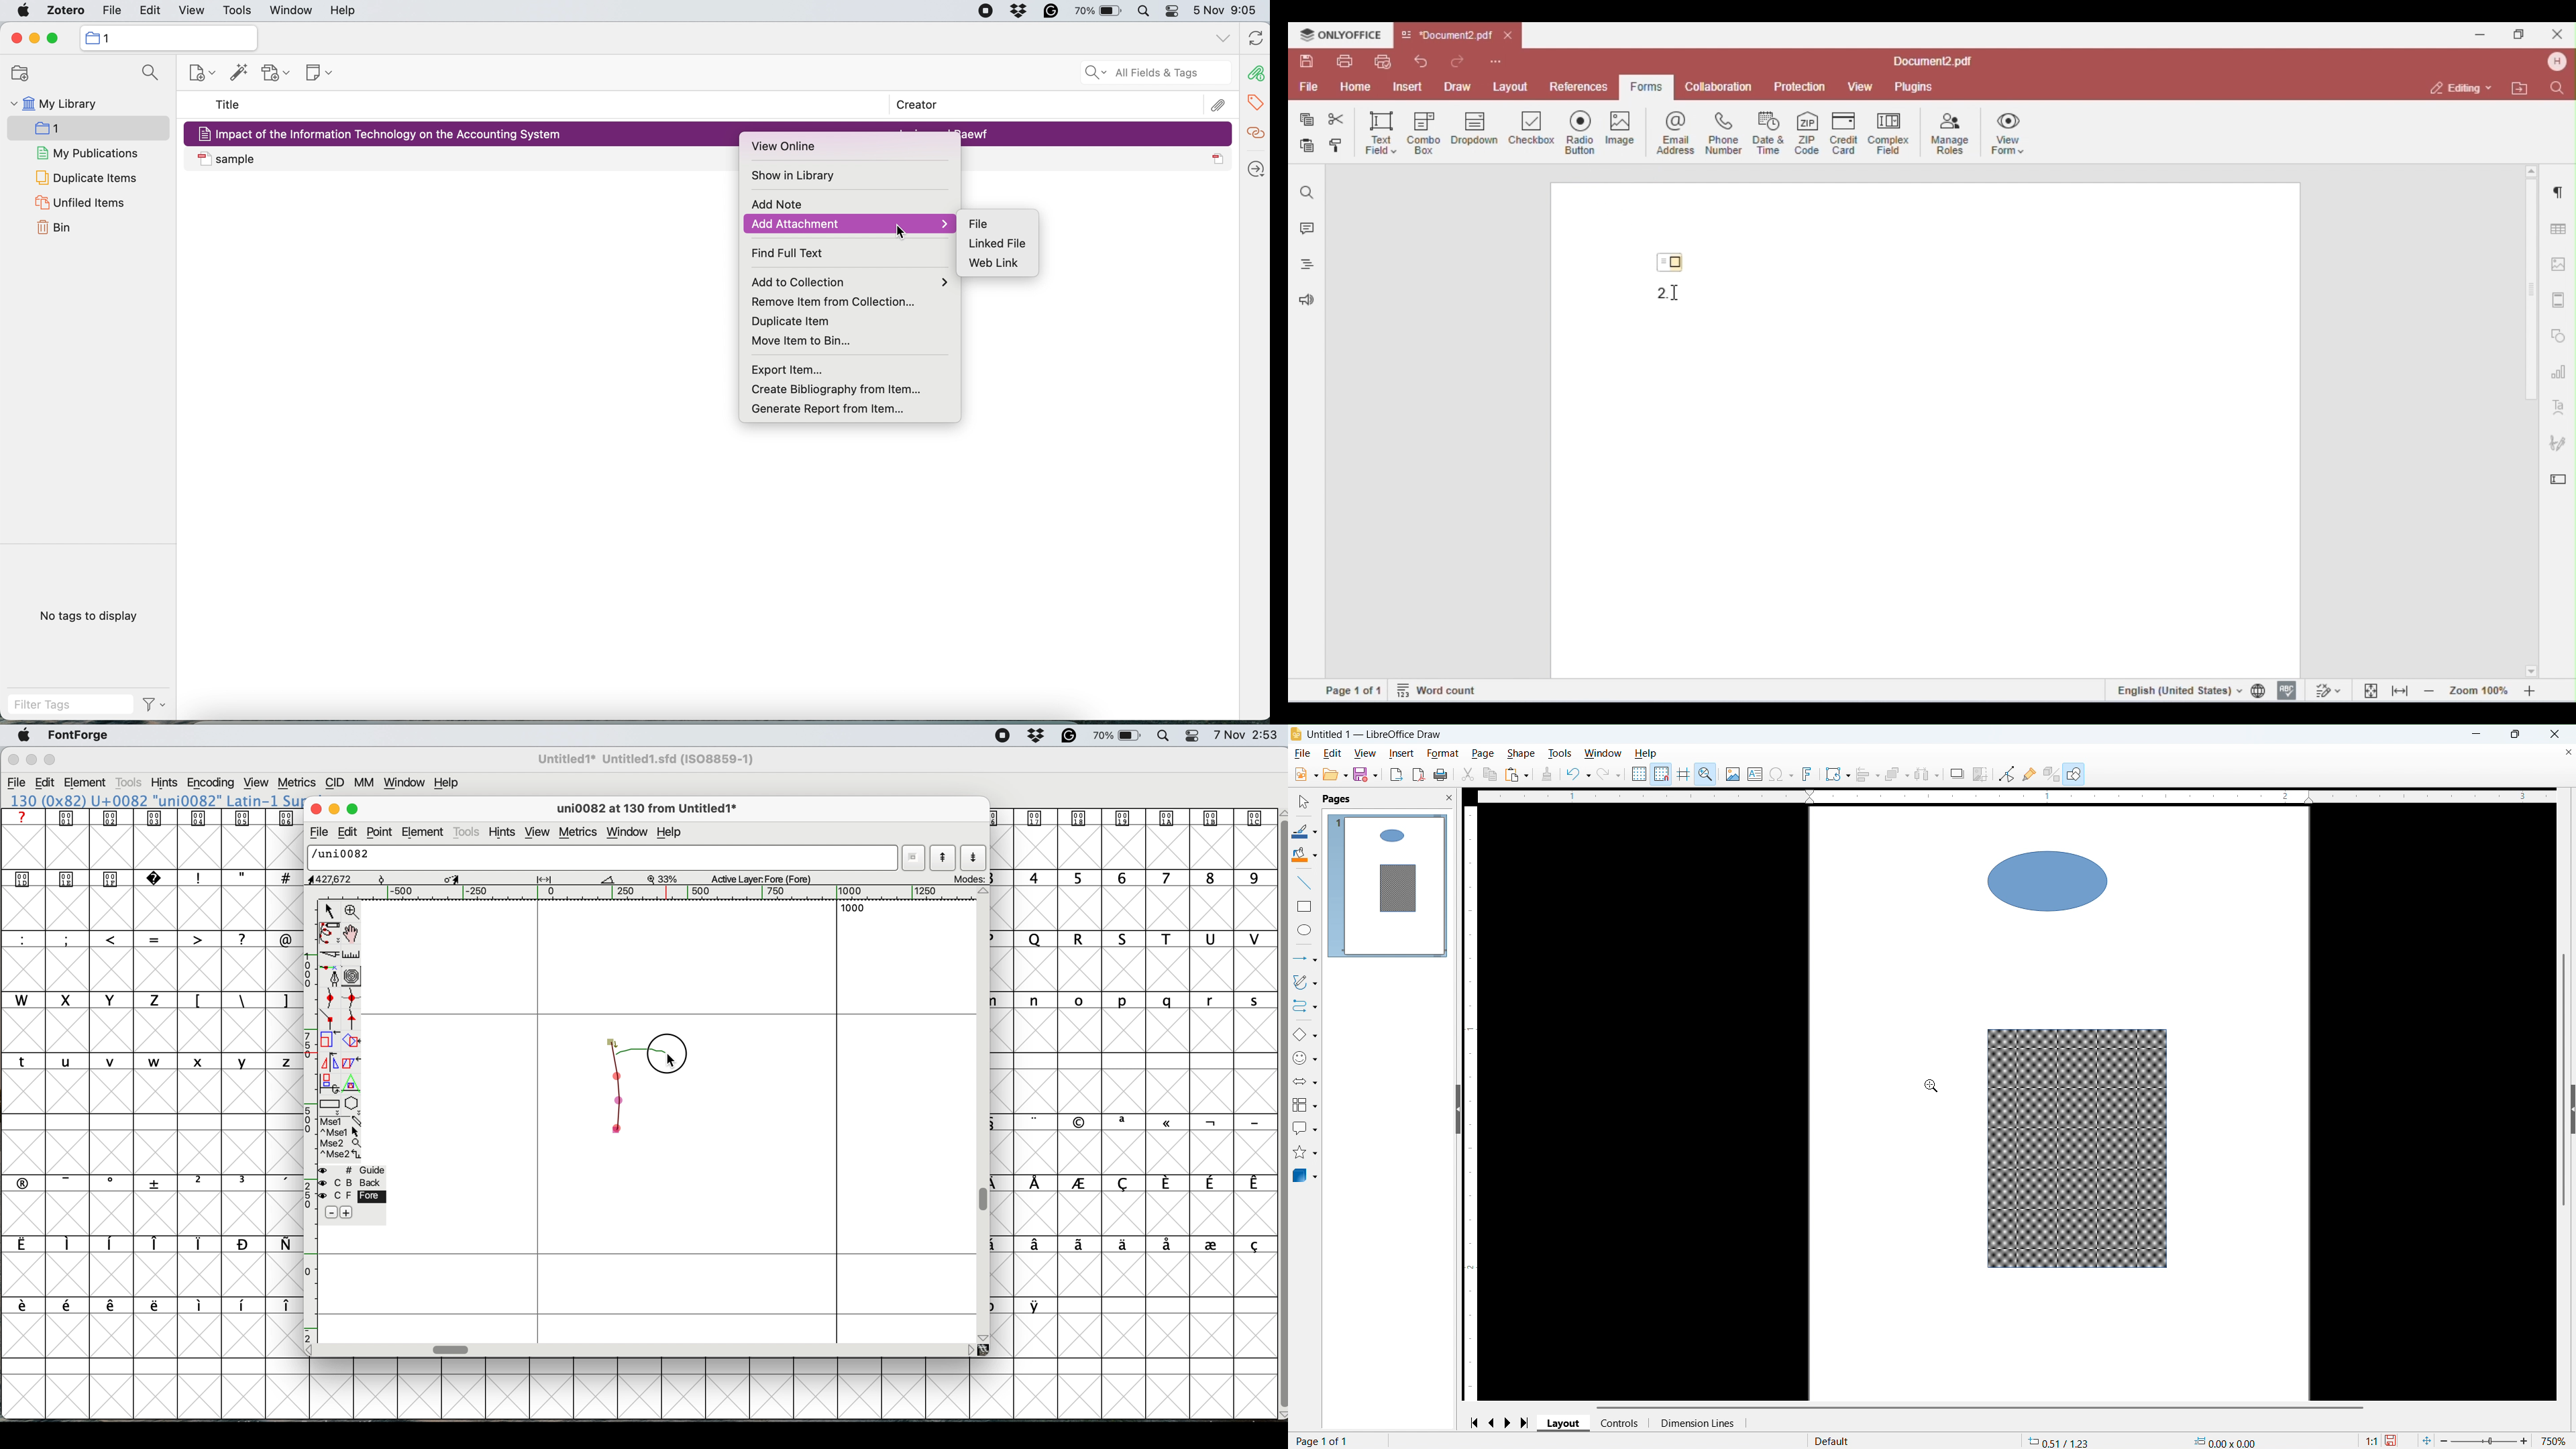 The height and width of the screenshot is (1456, 2576). Describe the element at coordinates (1069, 735) in the screenshot. I see `grammarly` at that location.